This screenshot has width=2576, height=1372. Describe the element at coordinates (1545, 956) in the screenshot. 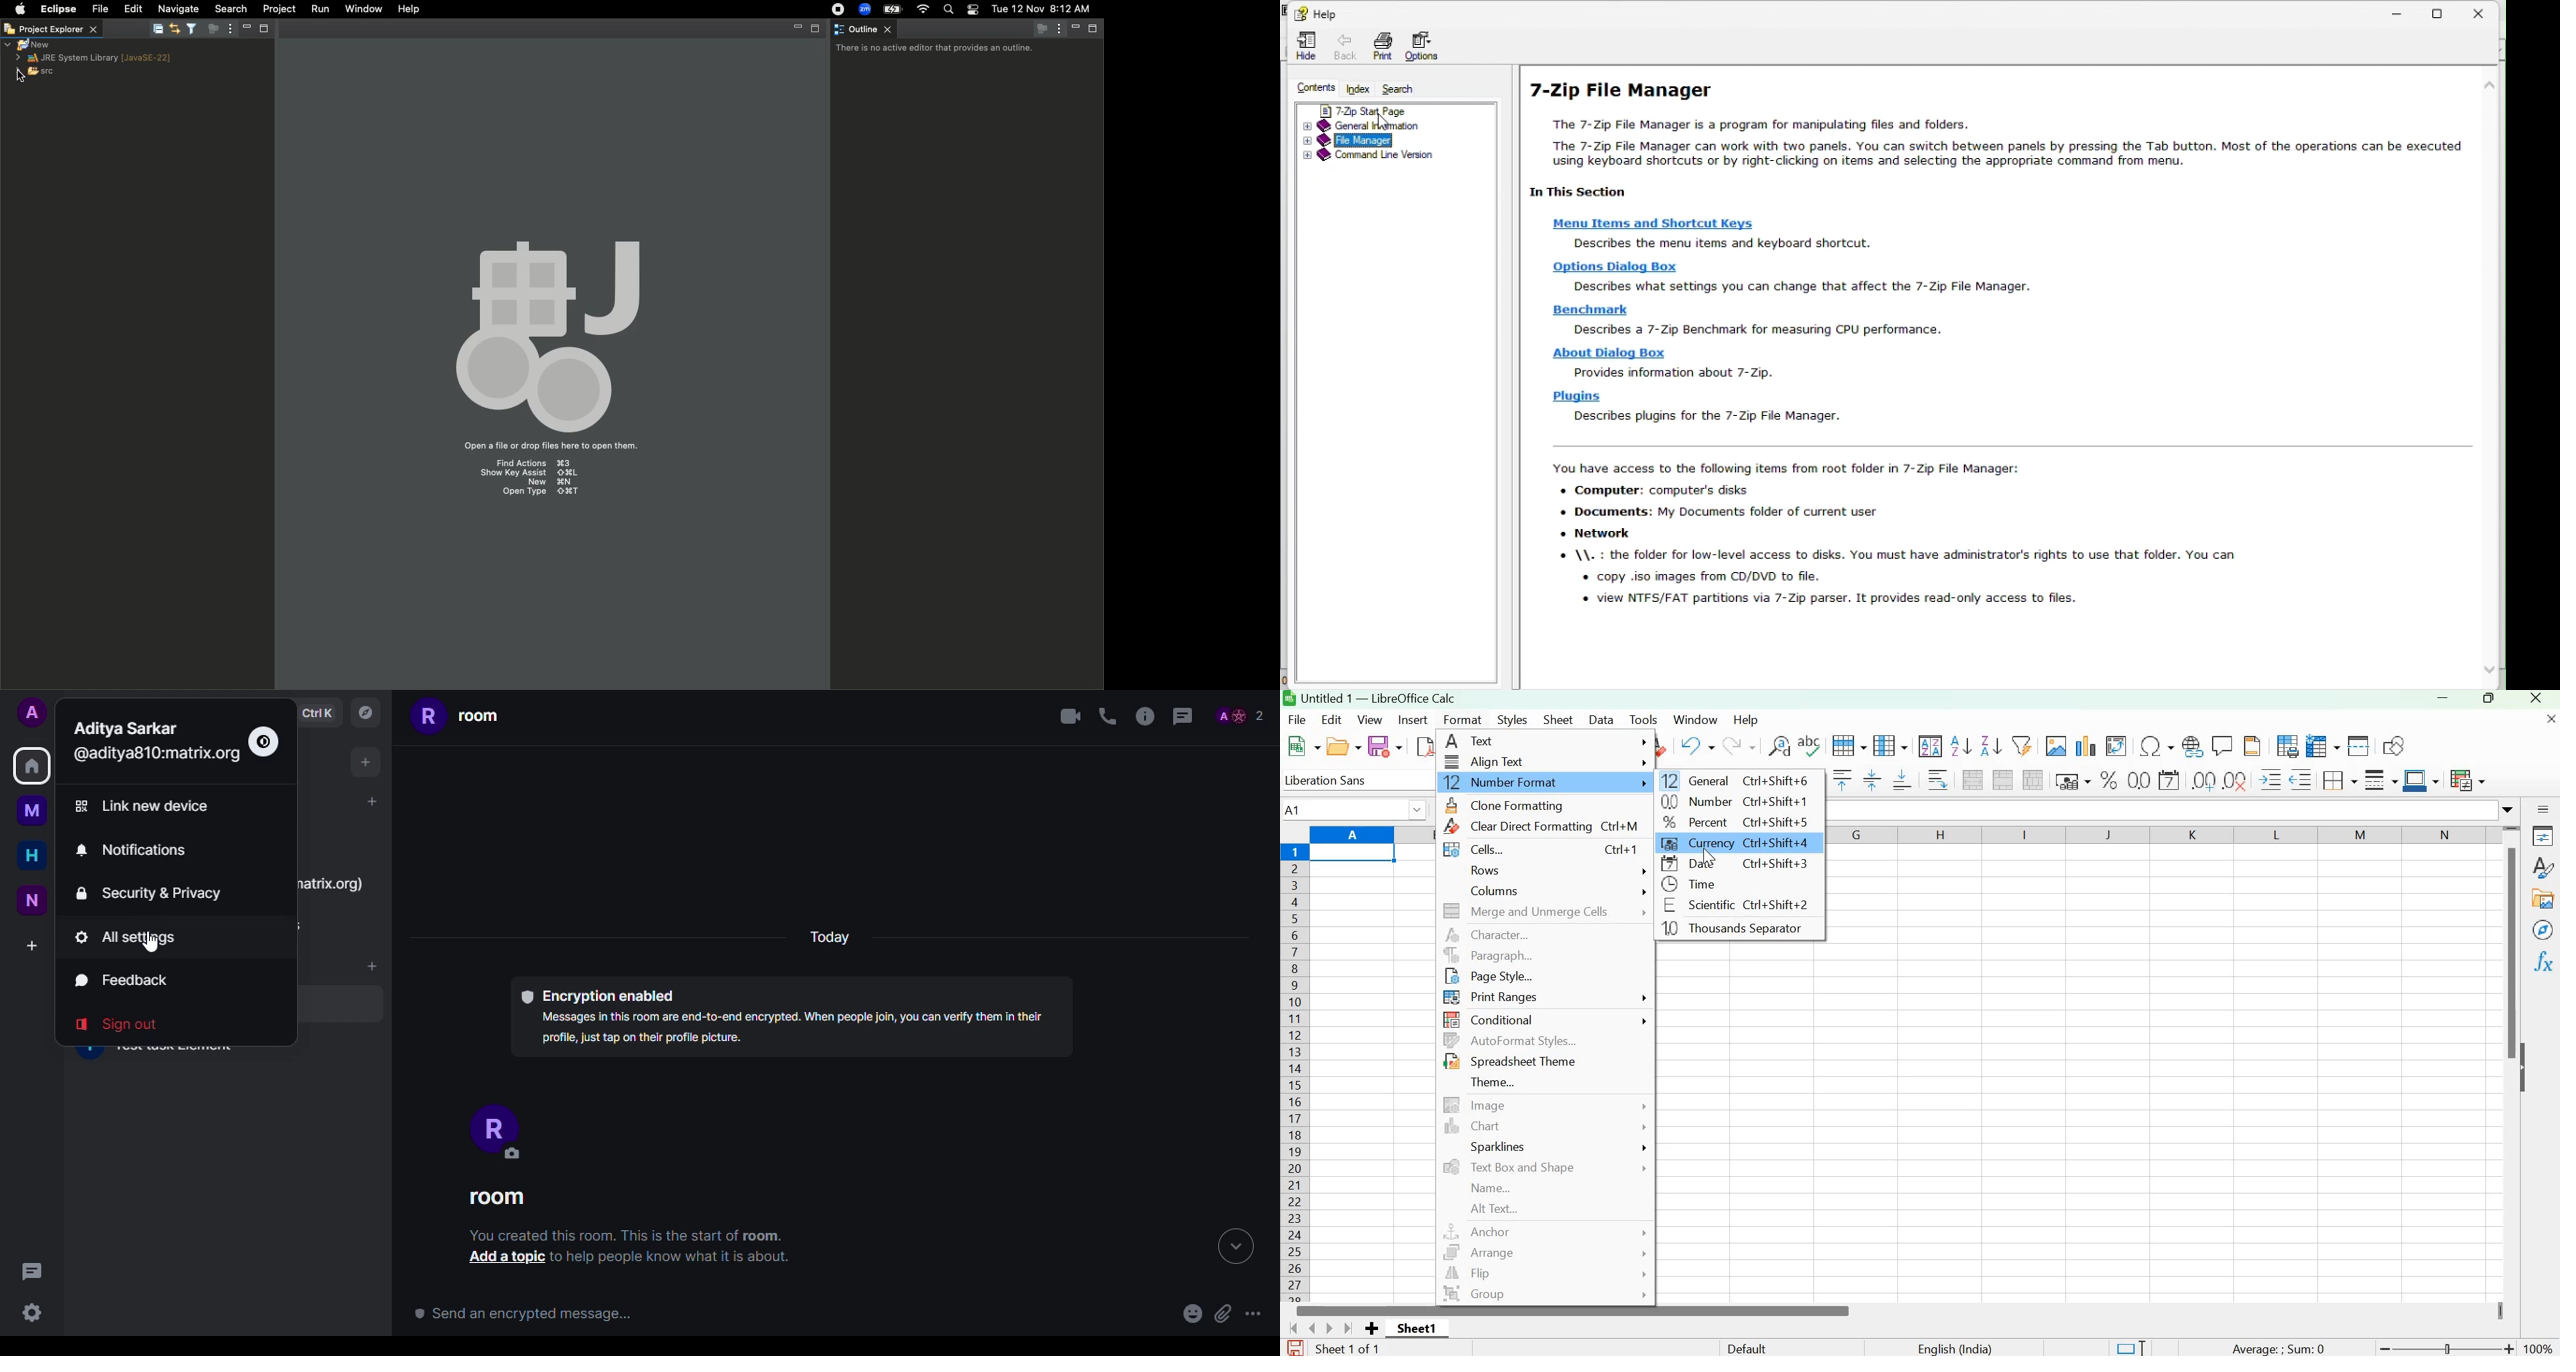

I see `Paragraph` at that location.